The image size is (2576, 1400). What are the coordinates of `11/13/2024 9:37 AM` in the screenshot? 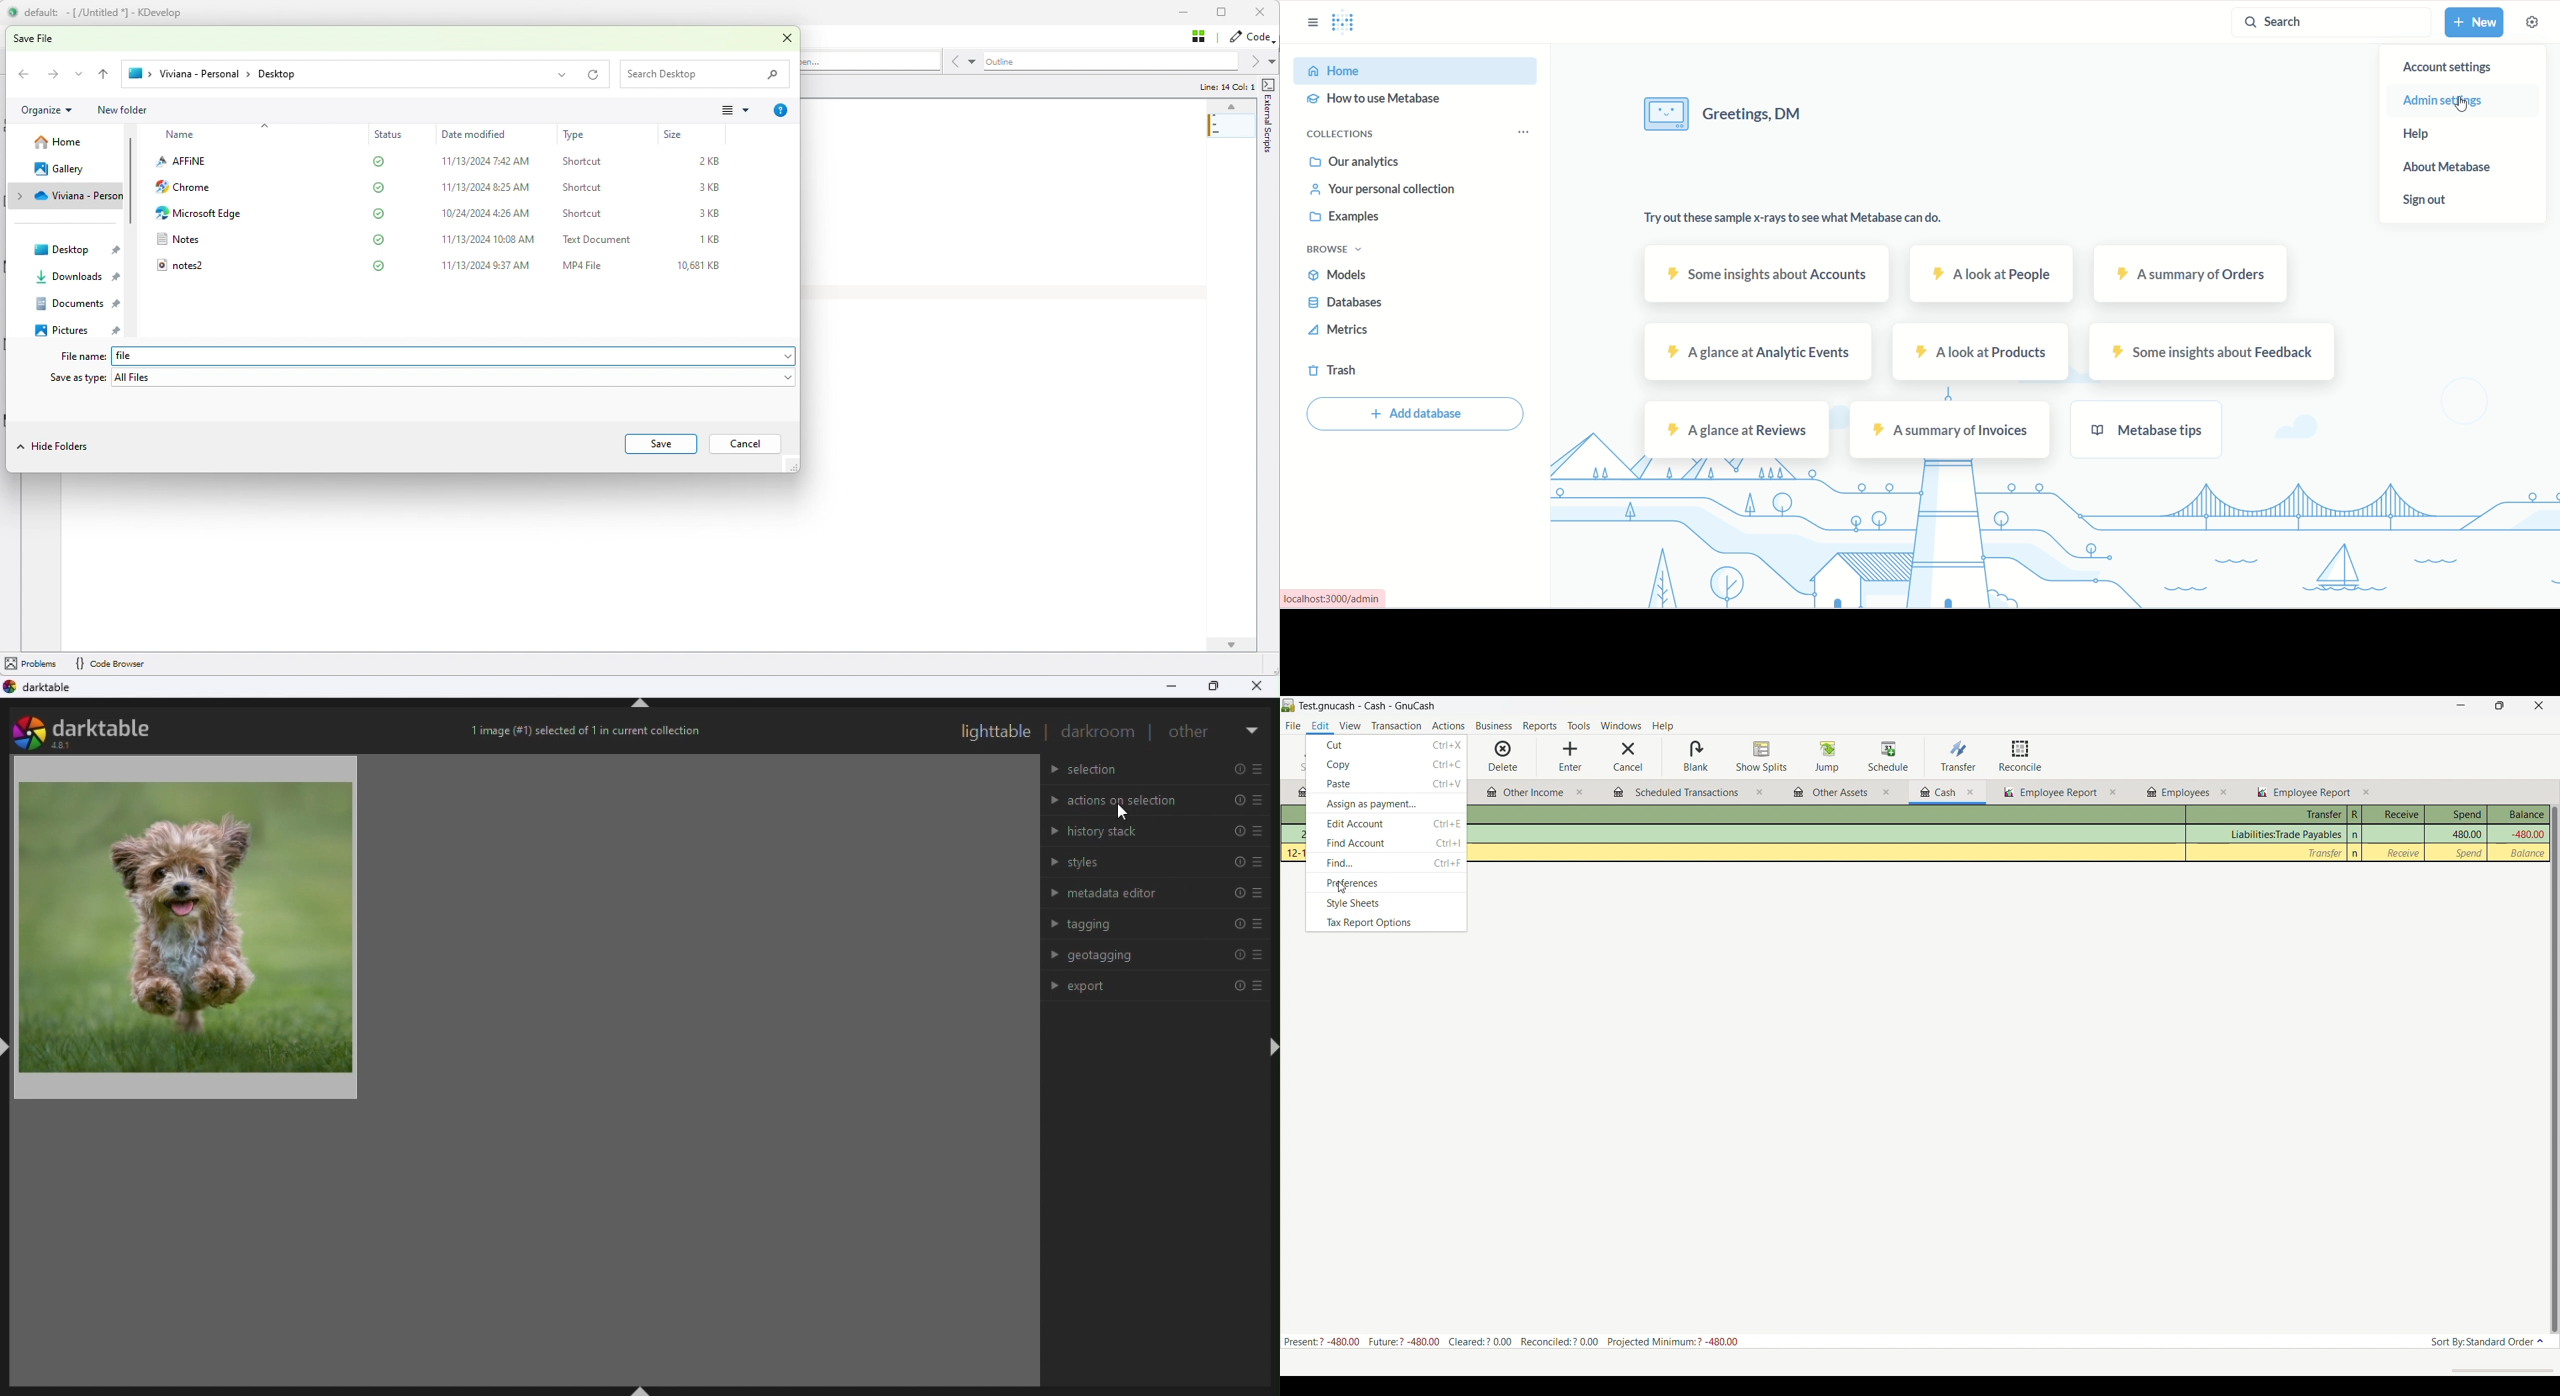 It's located at (489, 266).